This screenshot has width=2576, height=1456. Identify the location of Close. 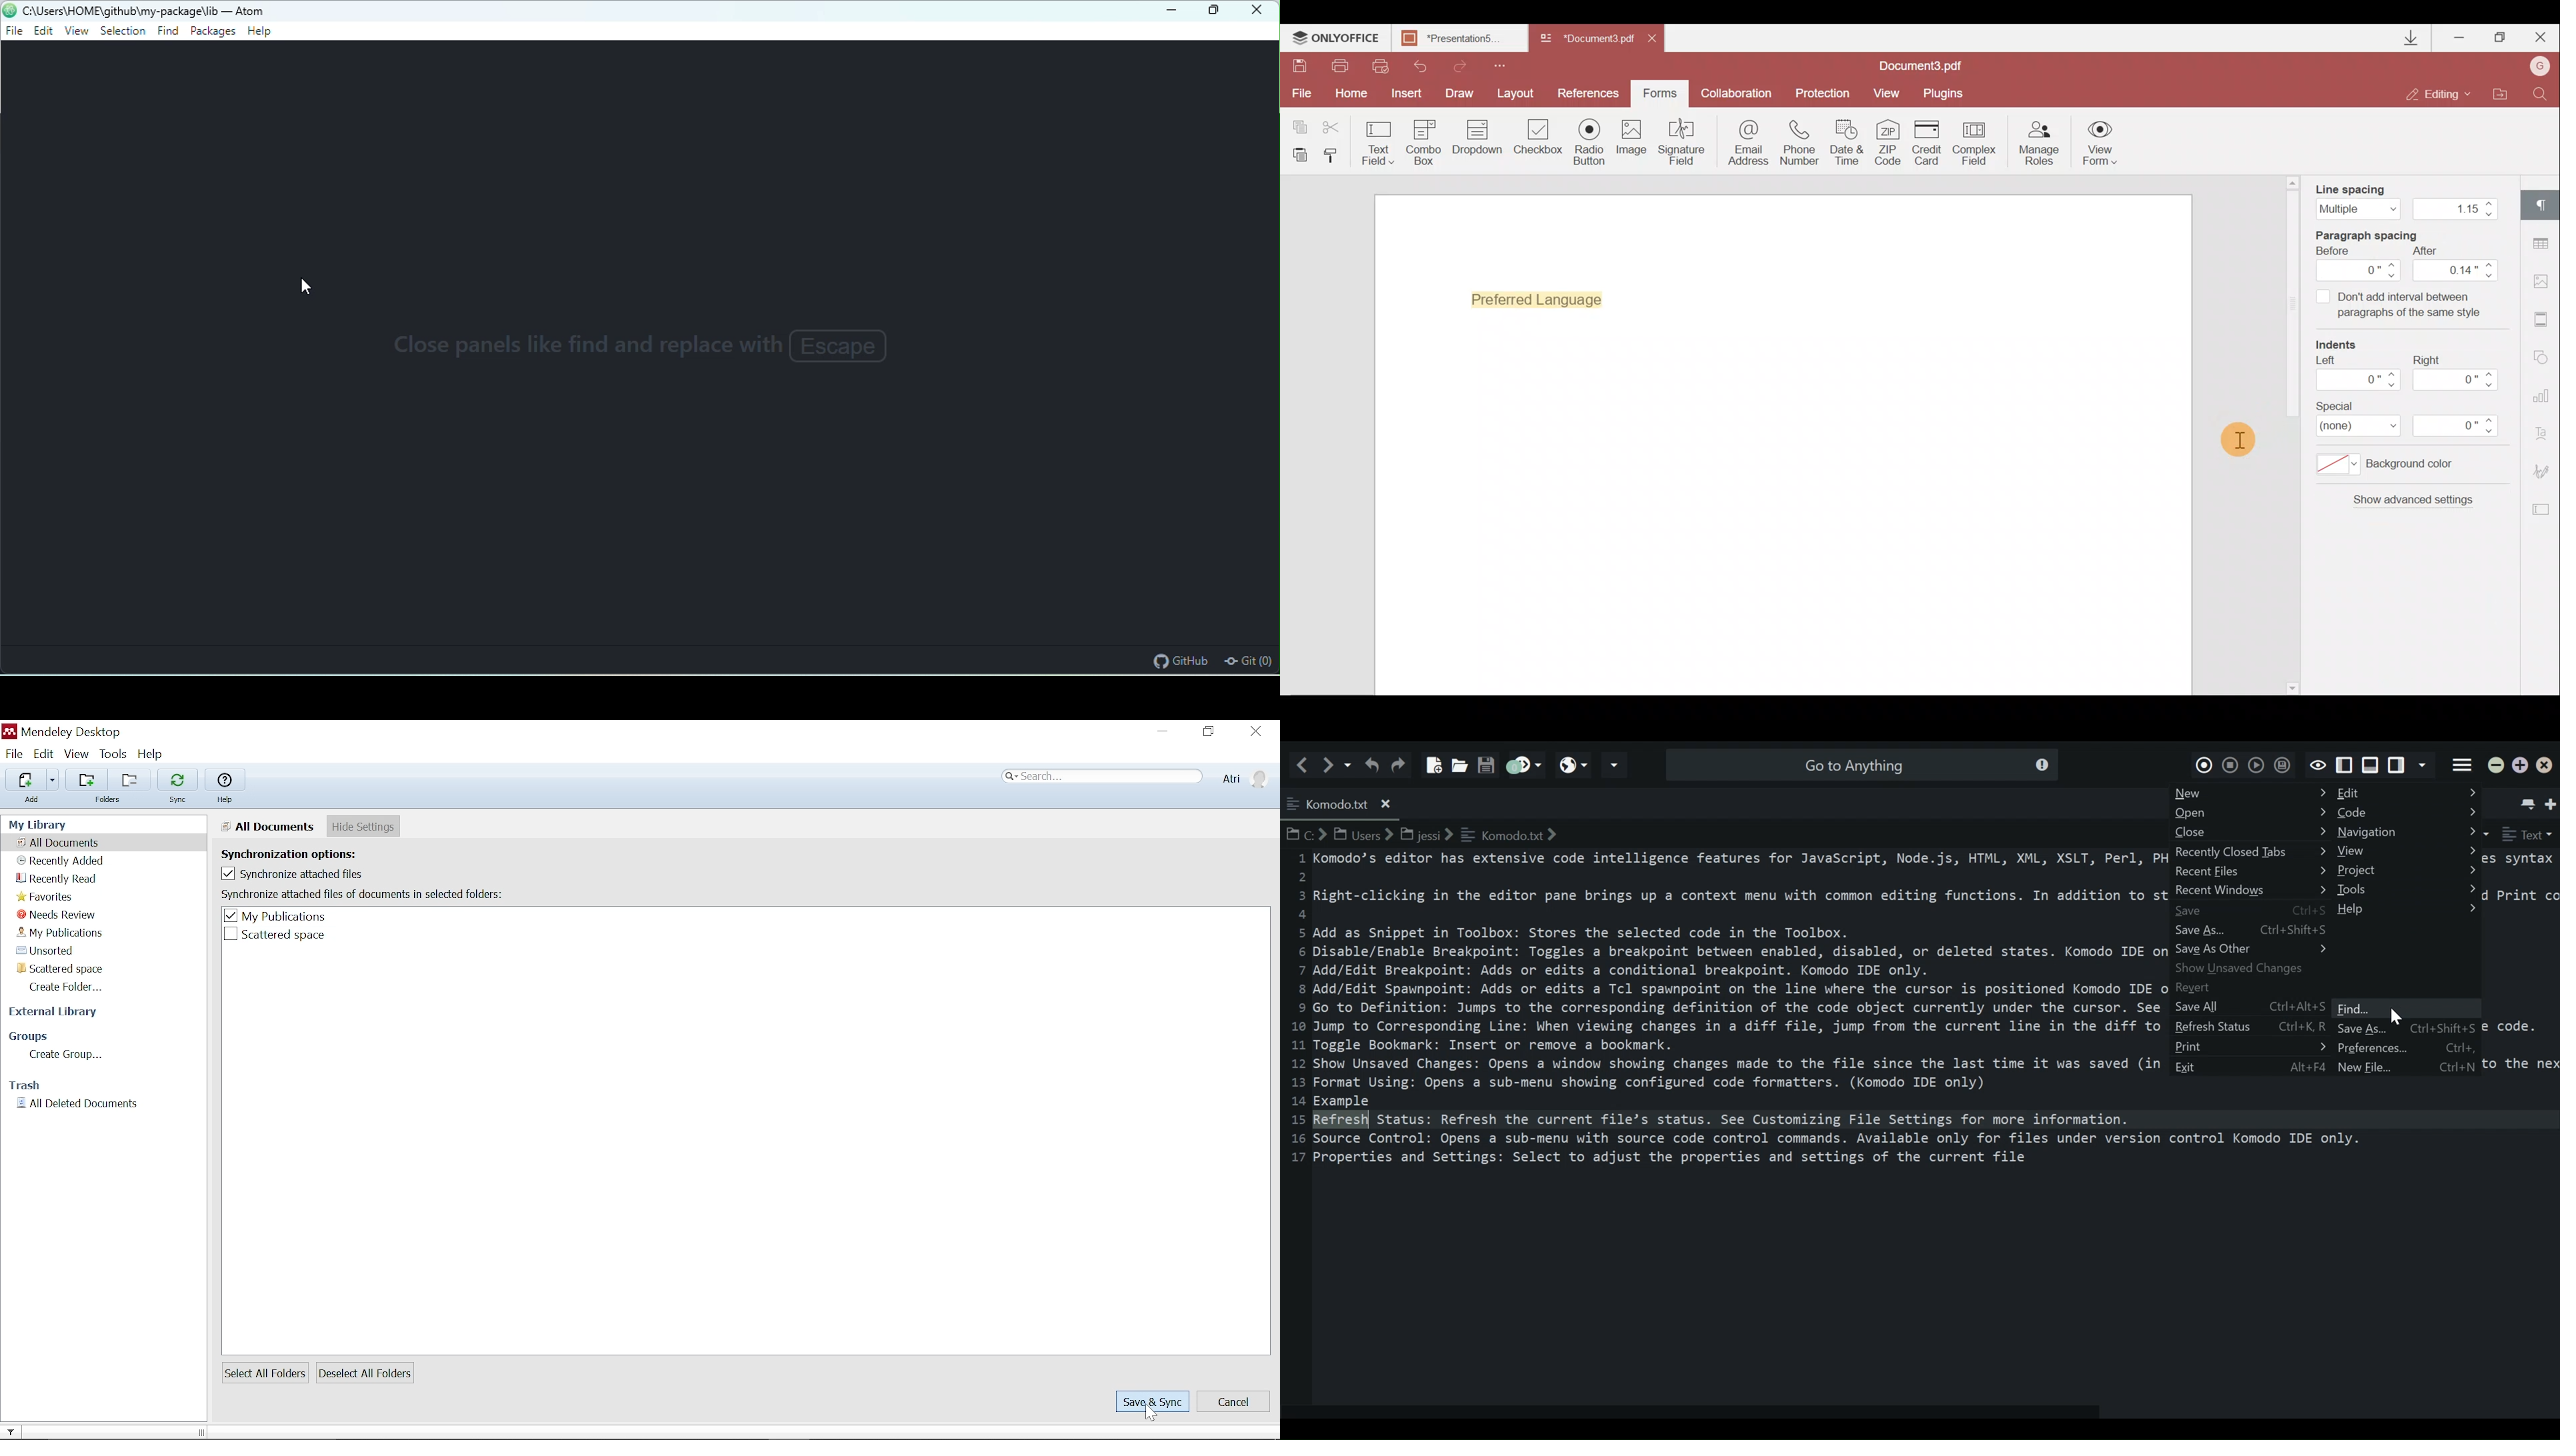
(1255, 731).